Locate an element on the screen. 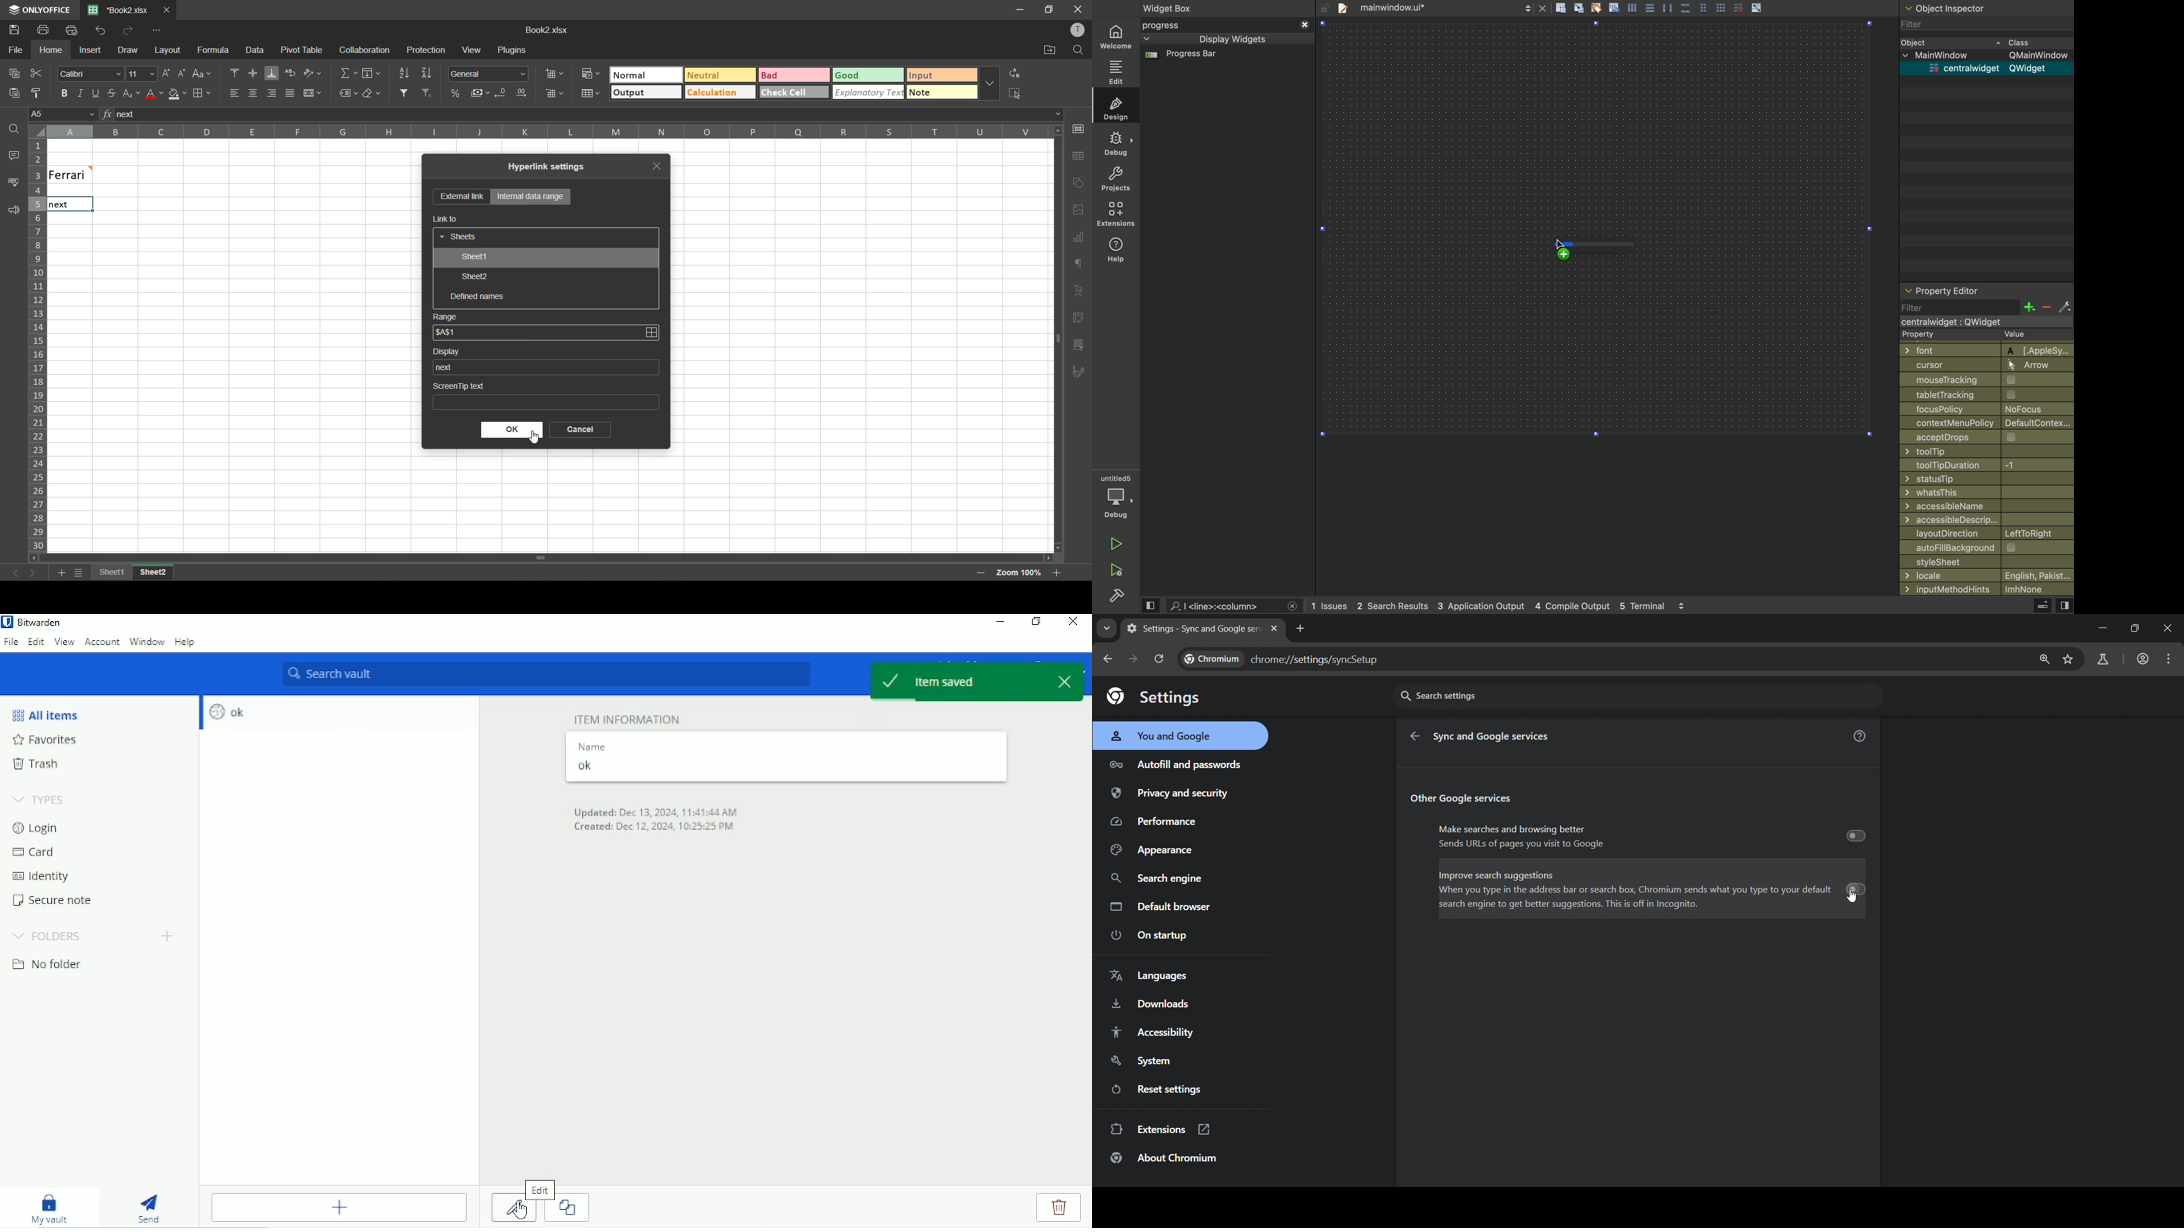 Image resolution: width=2184 pixels, height=1232 pixels. autofill and passwords is located at coordinates (1173, 765).